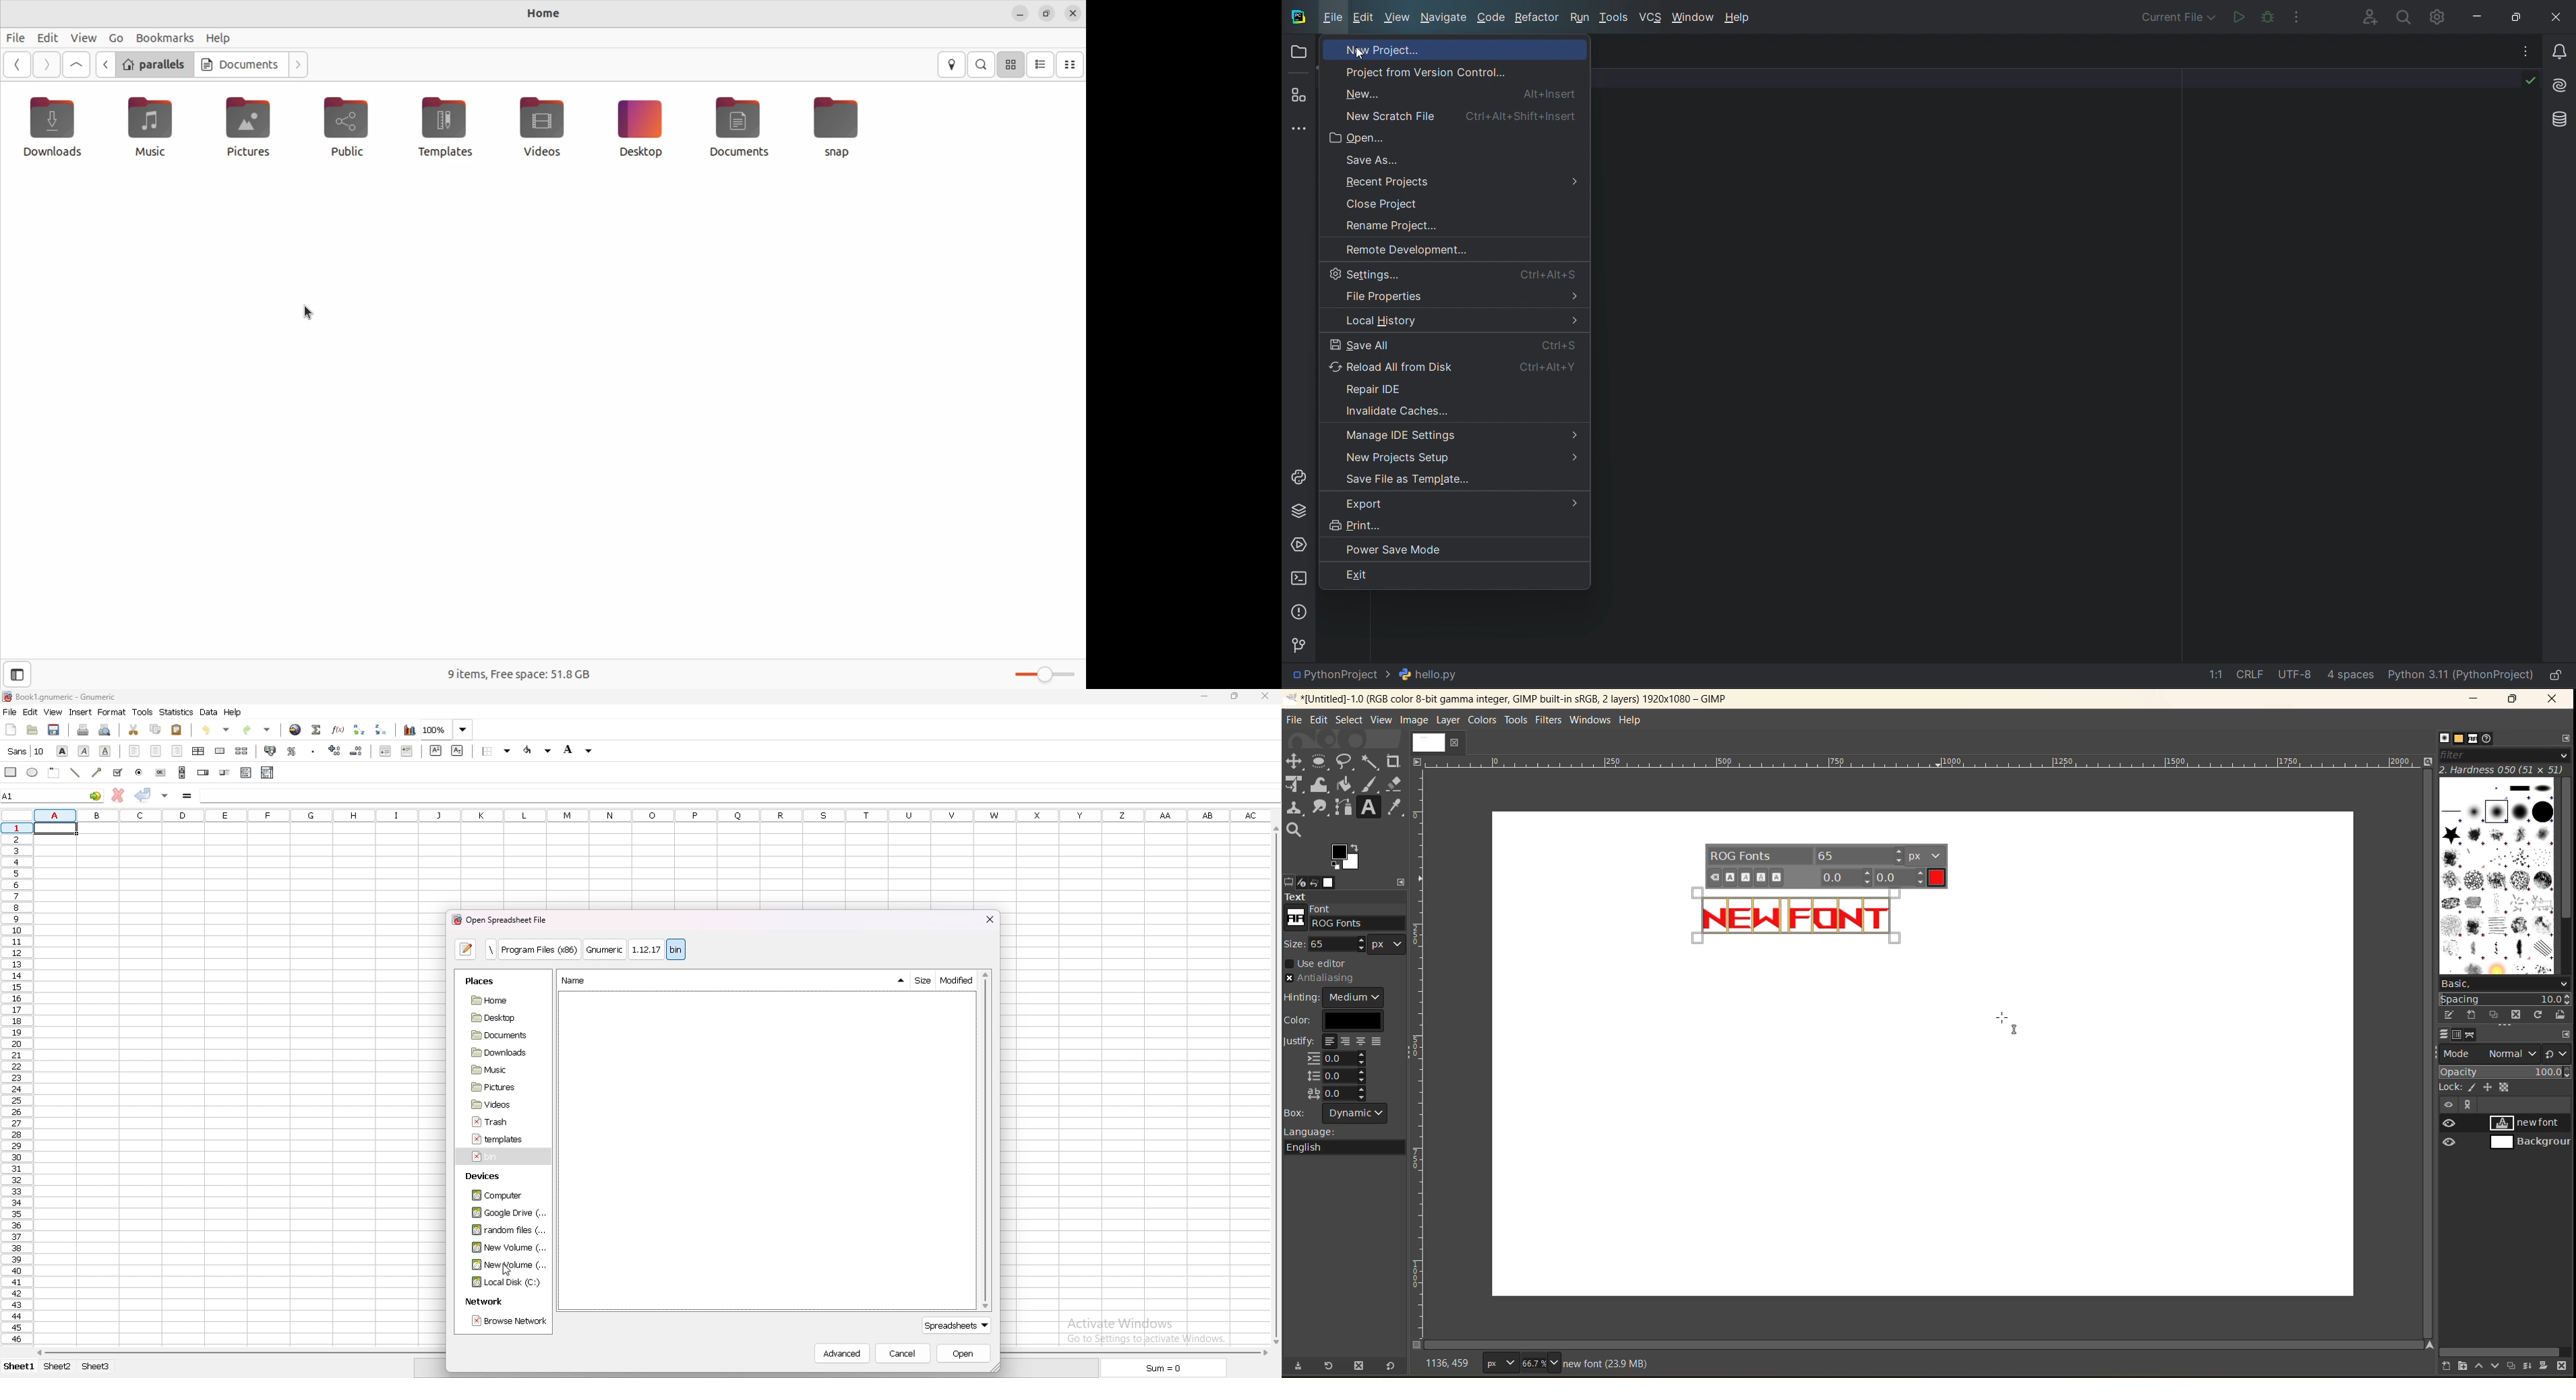  What do you see at coordinates (447, 730) in the screenshot?
I see `zoom` at bounding box center [447, 730].